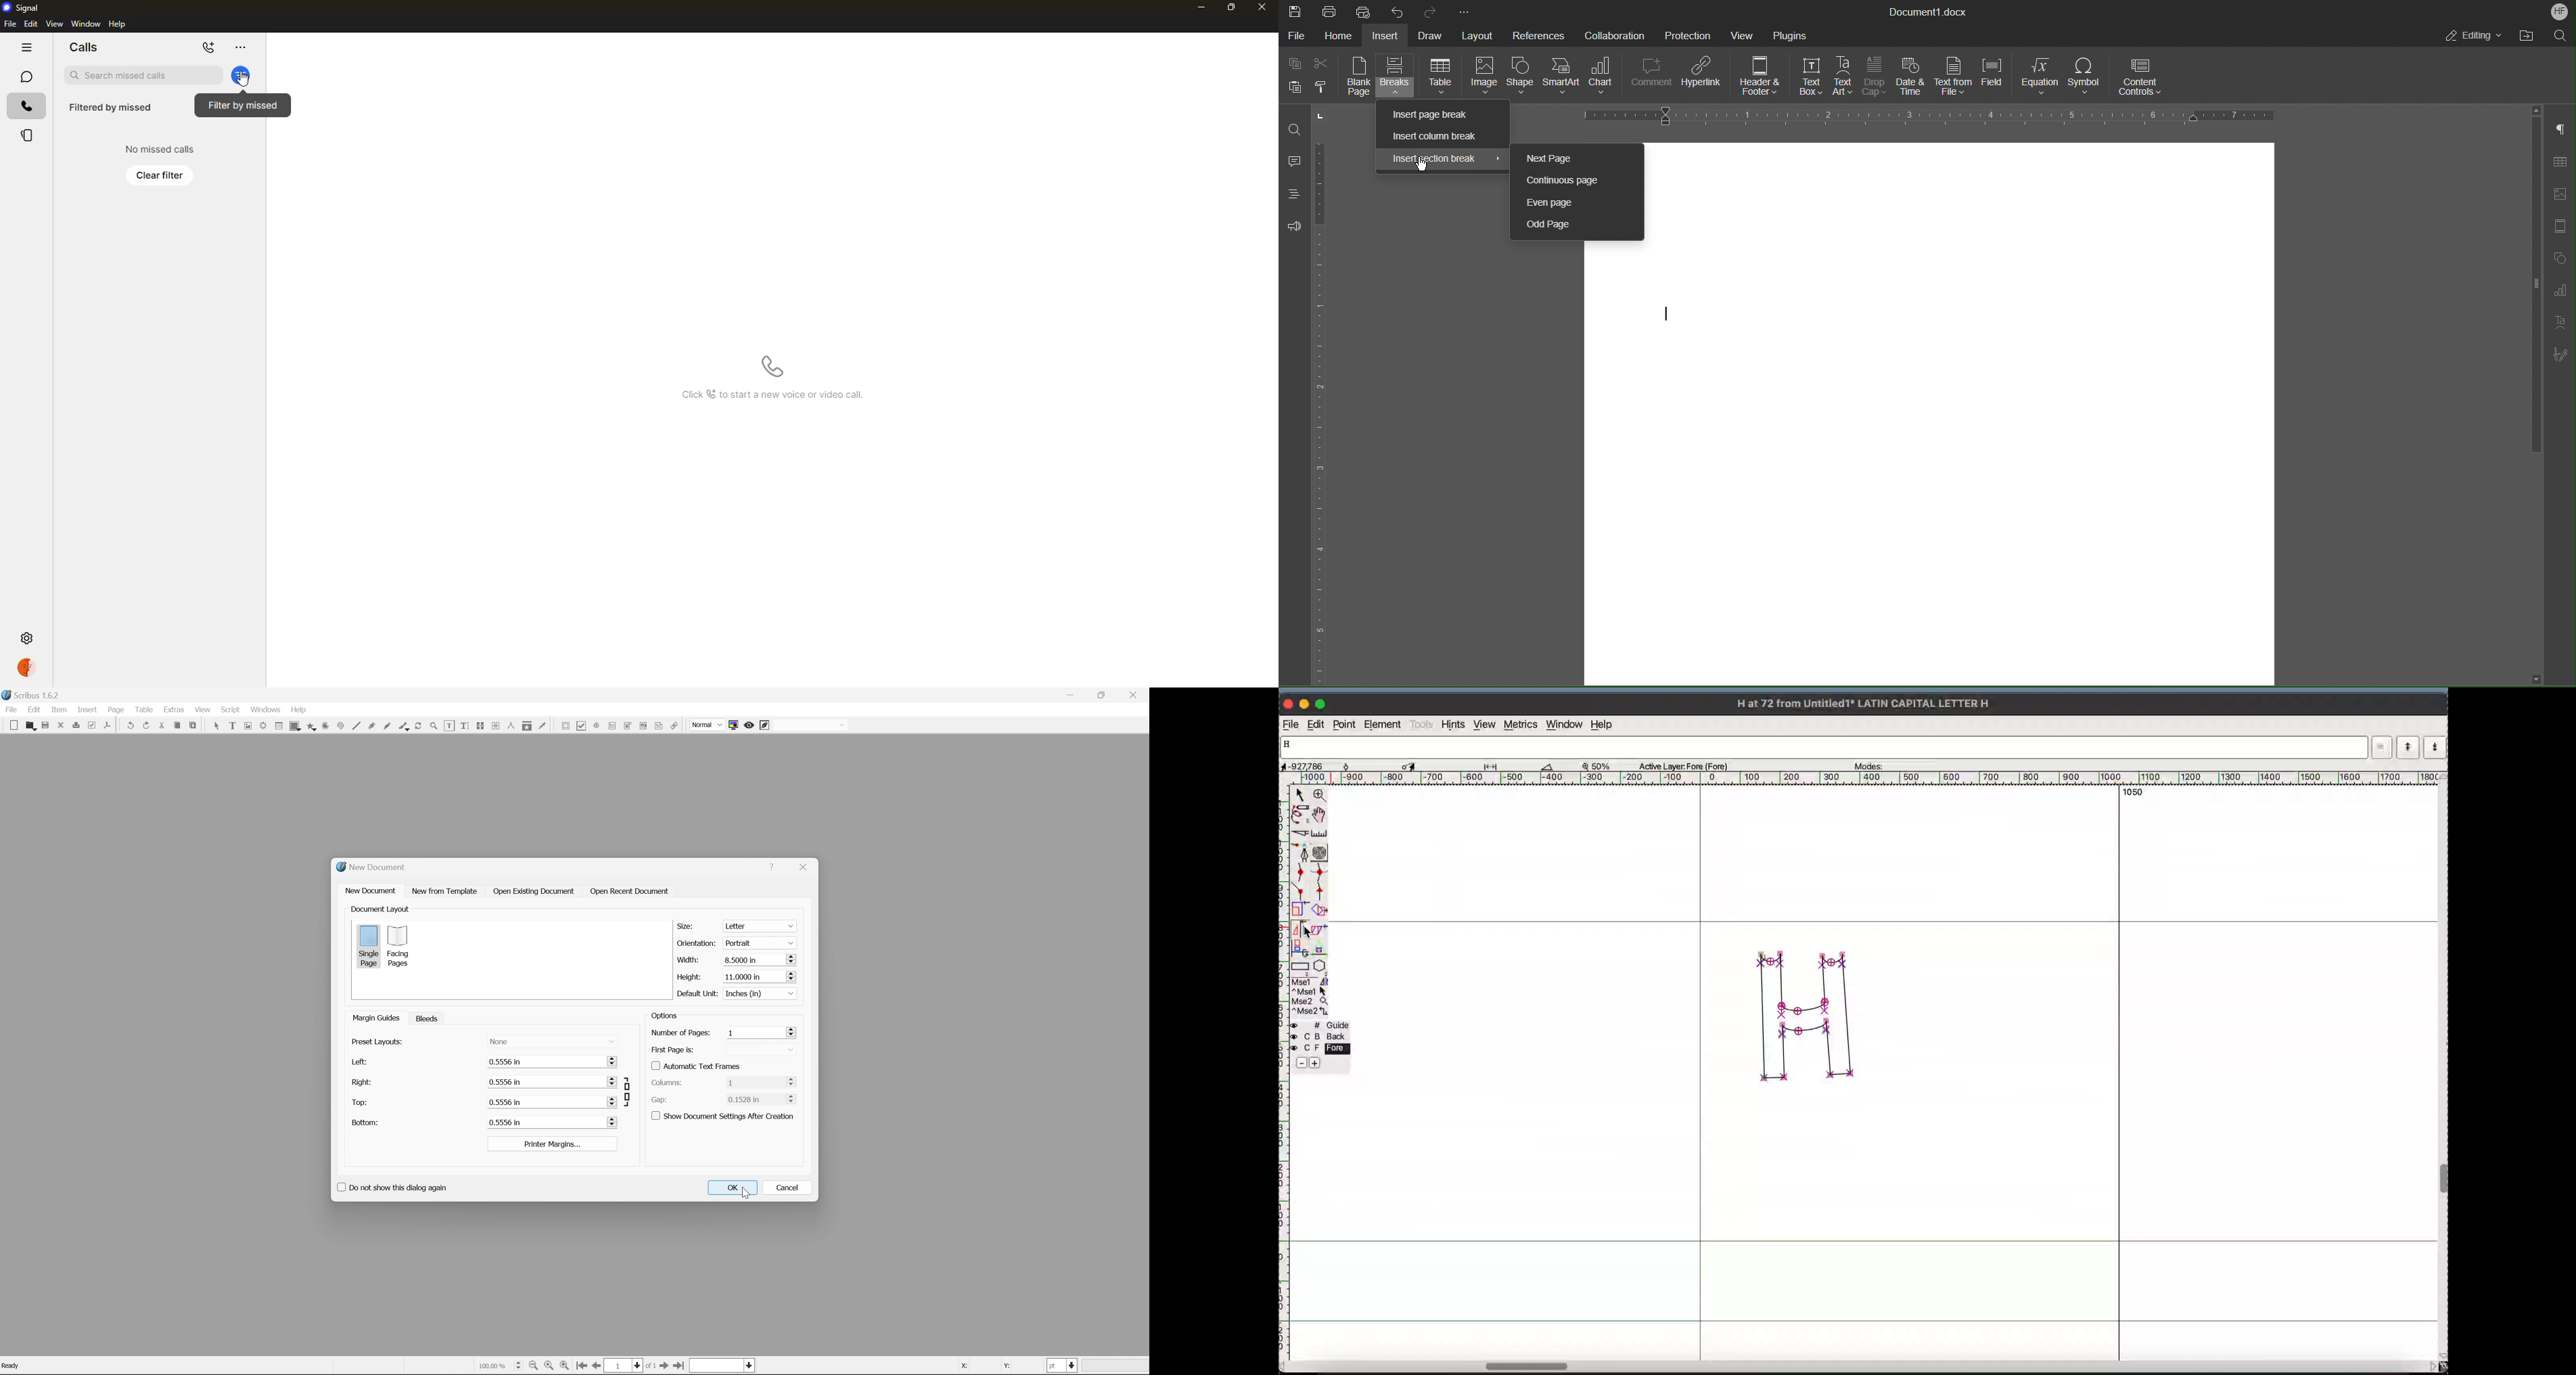 Image resolution: width=2576 pixels, height=1400 pixels. What do you see at coordinates (1683, 32) in the screenshot?
I see `Protection` at bounding box center [1683, 32].